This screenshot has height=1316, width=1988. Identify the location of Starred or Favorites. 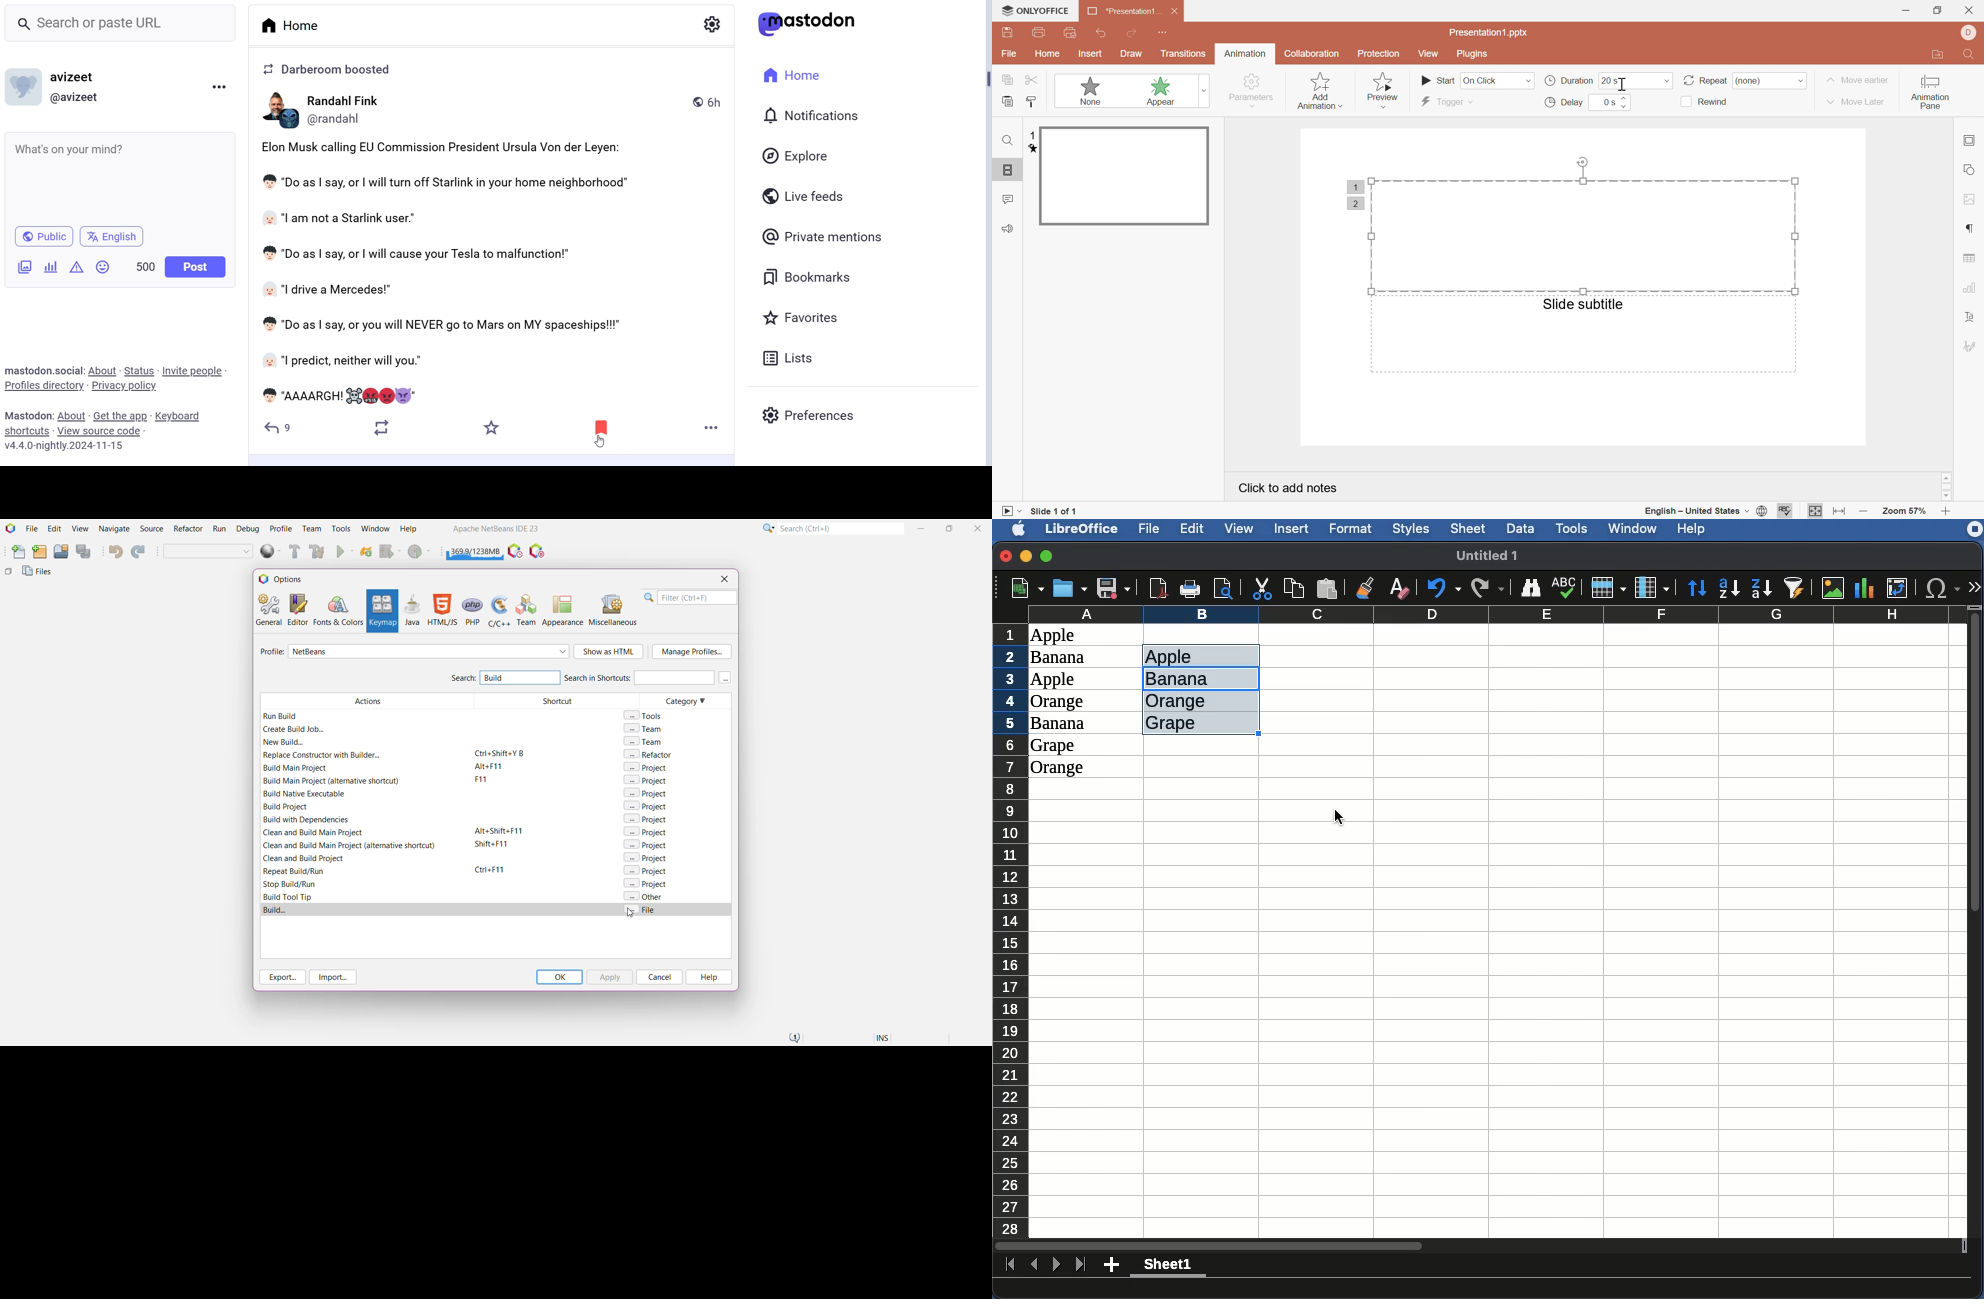
(493, 428).